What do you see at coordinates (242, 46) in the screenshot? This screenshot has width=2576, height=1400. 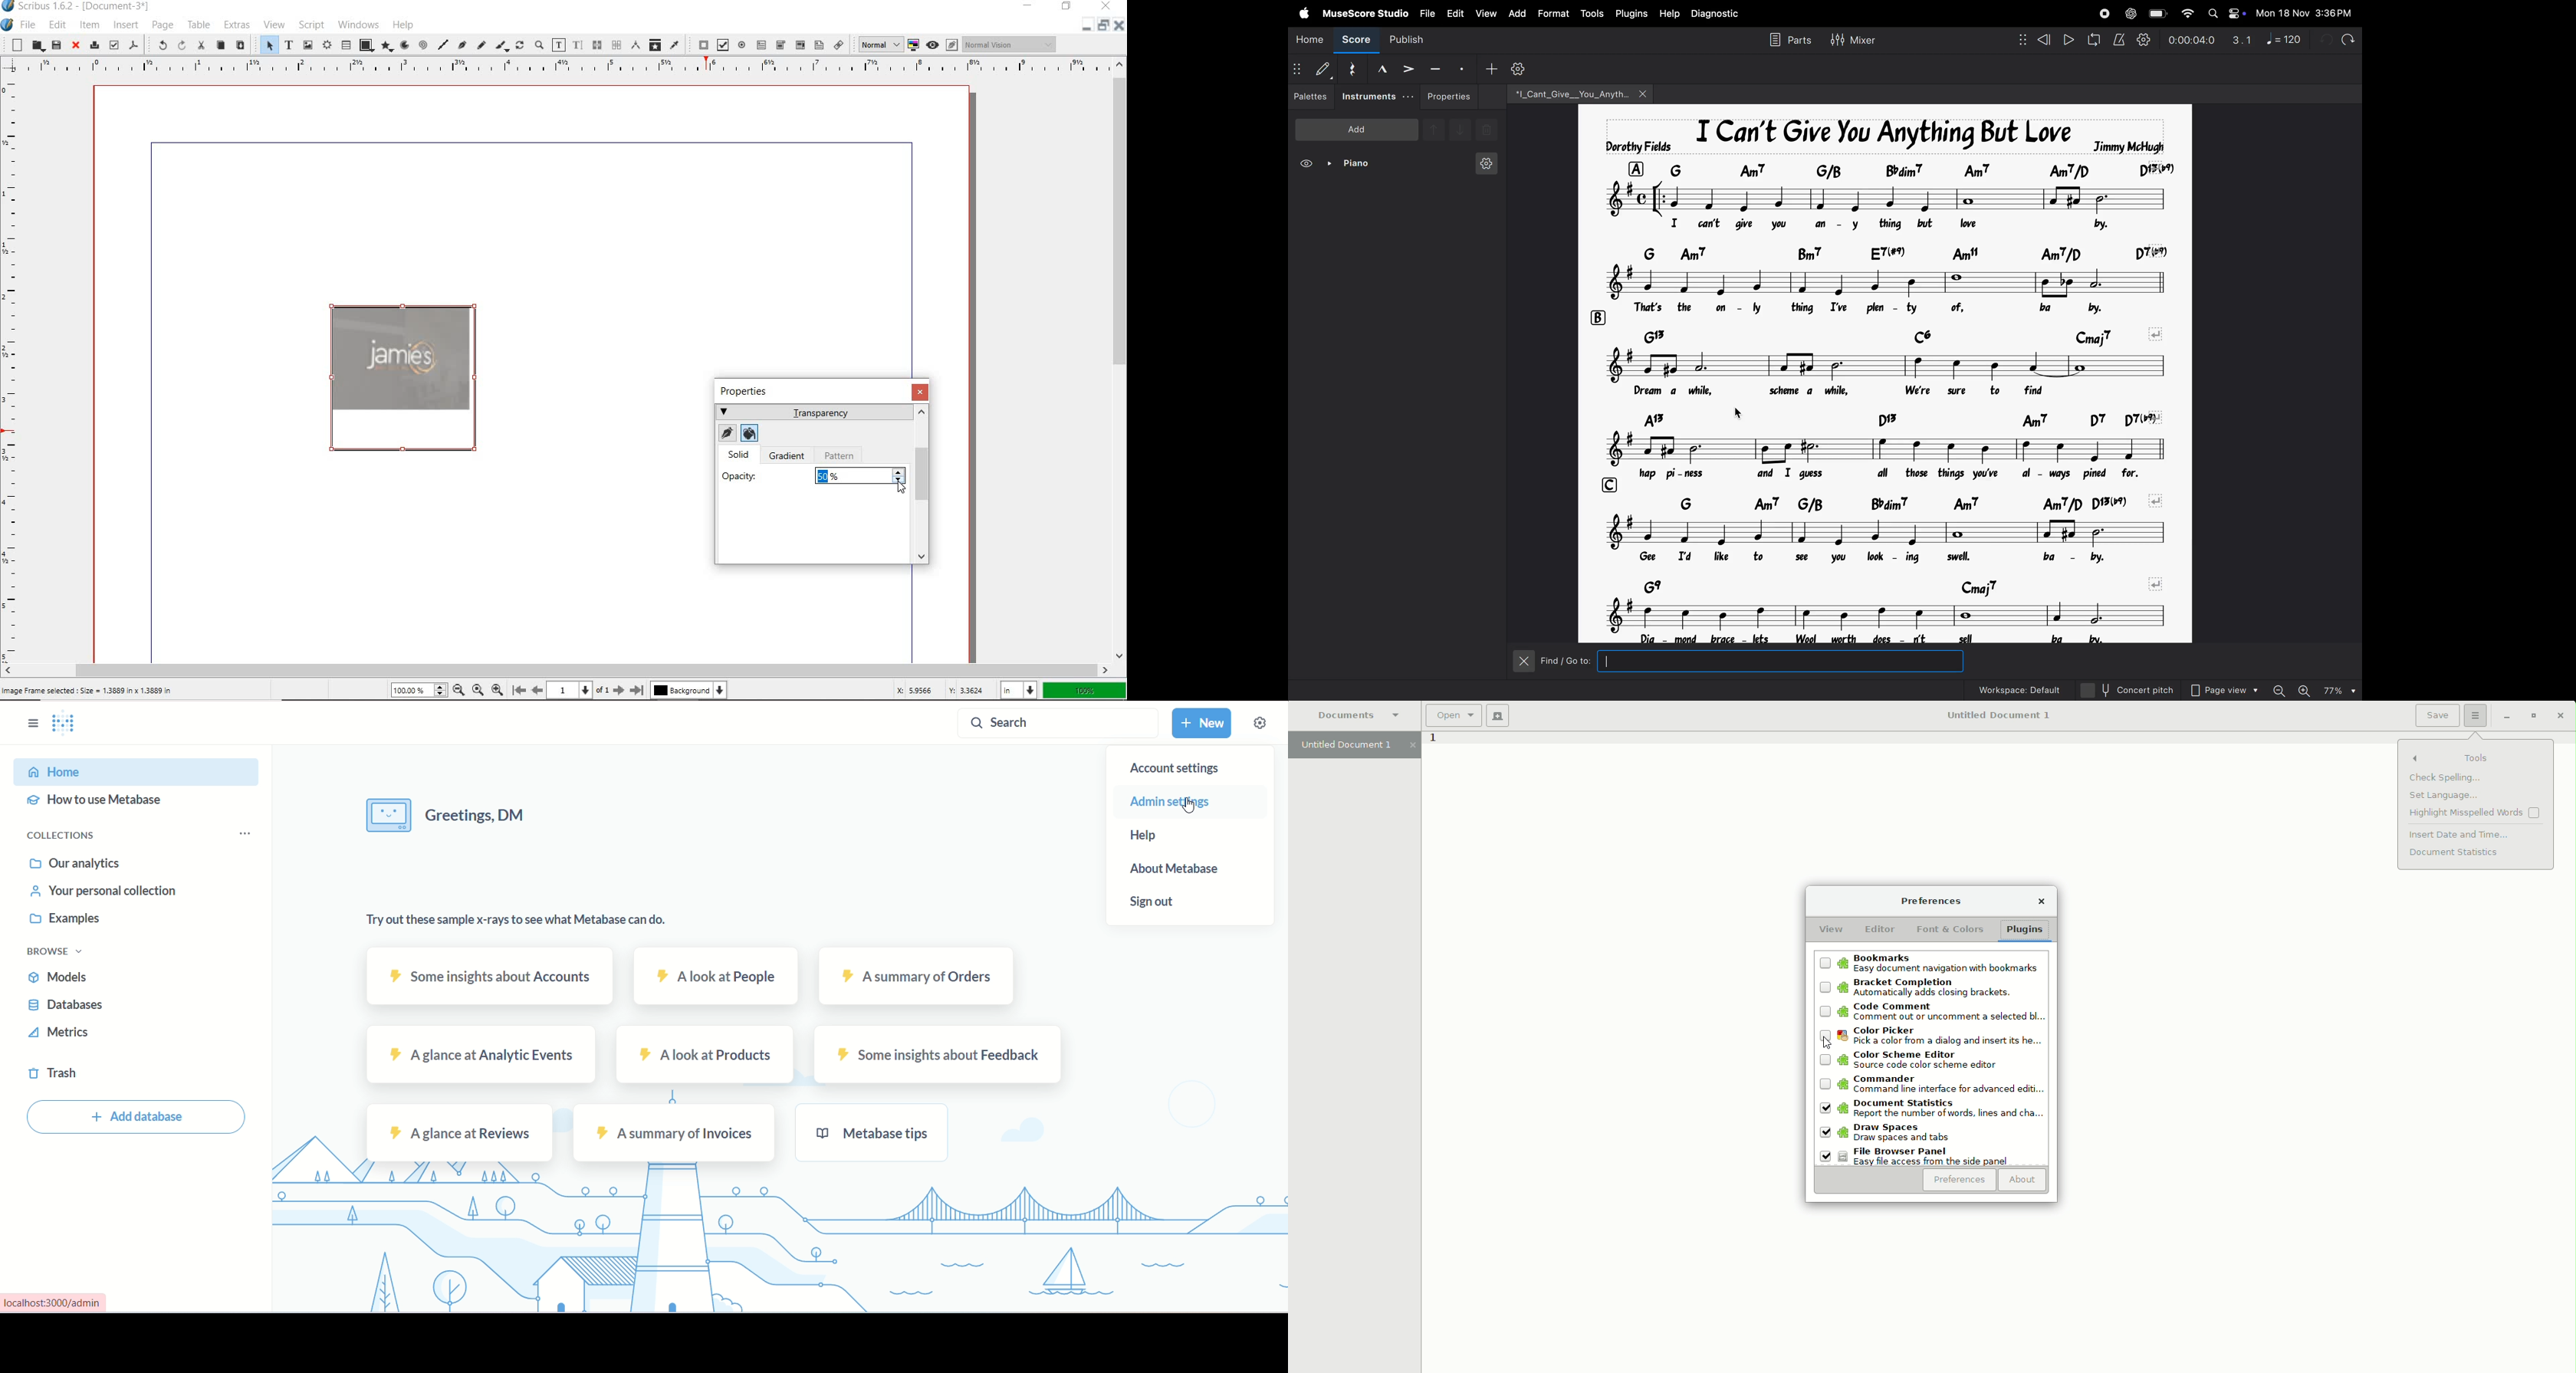 I see `paste` at bounding box center [242, 46].